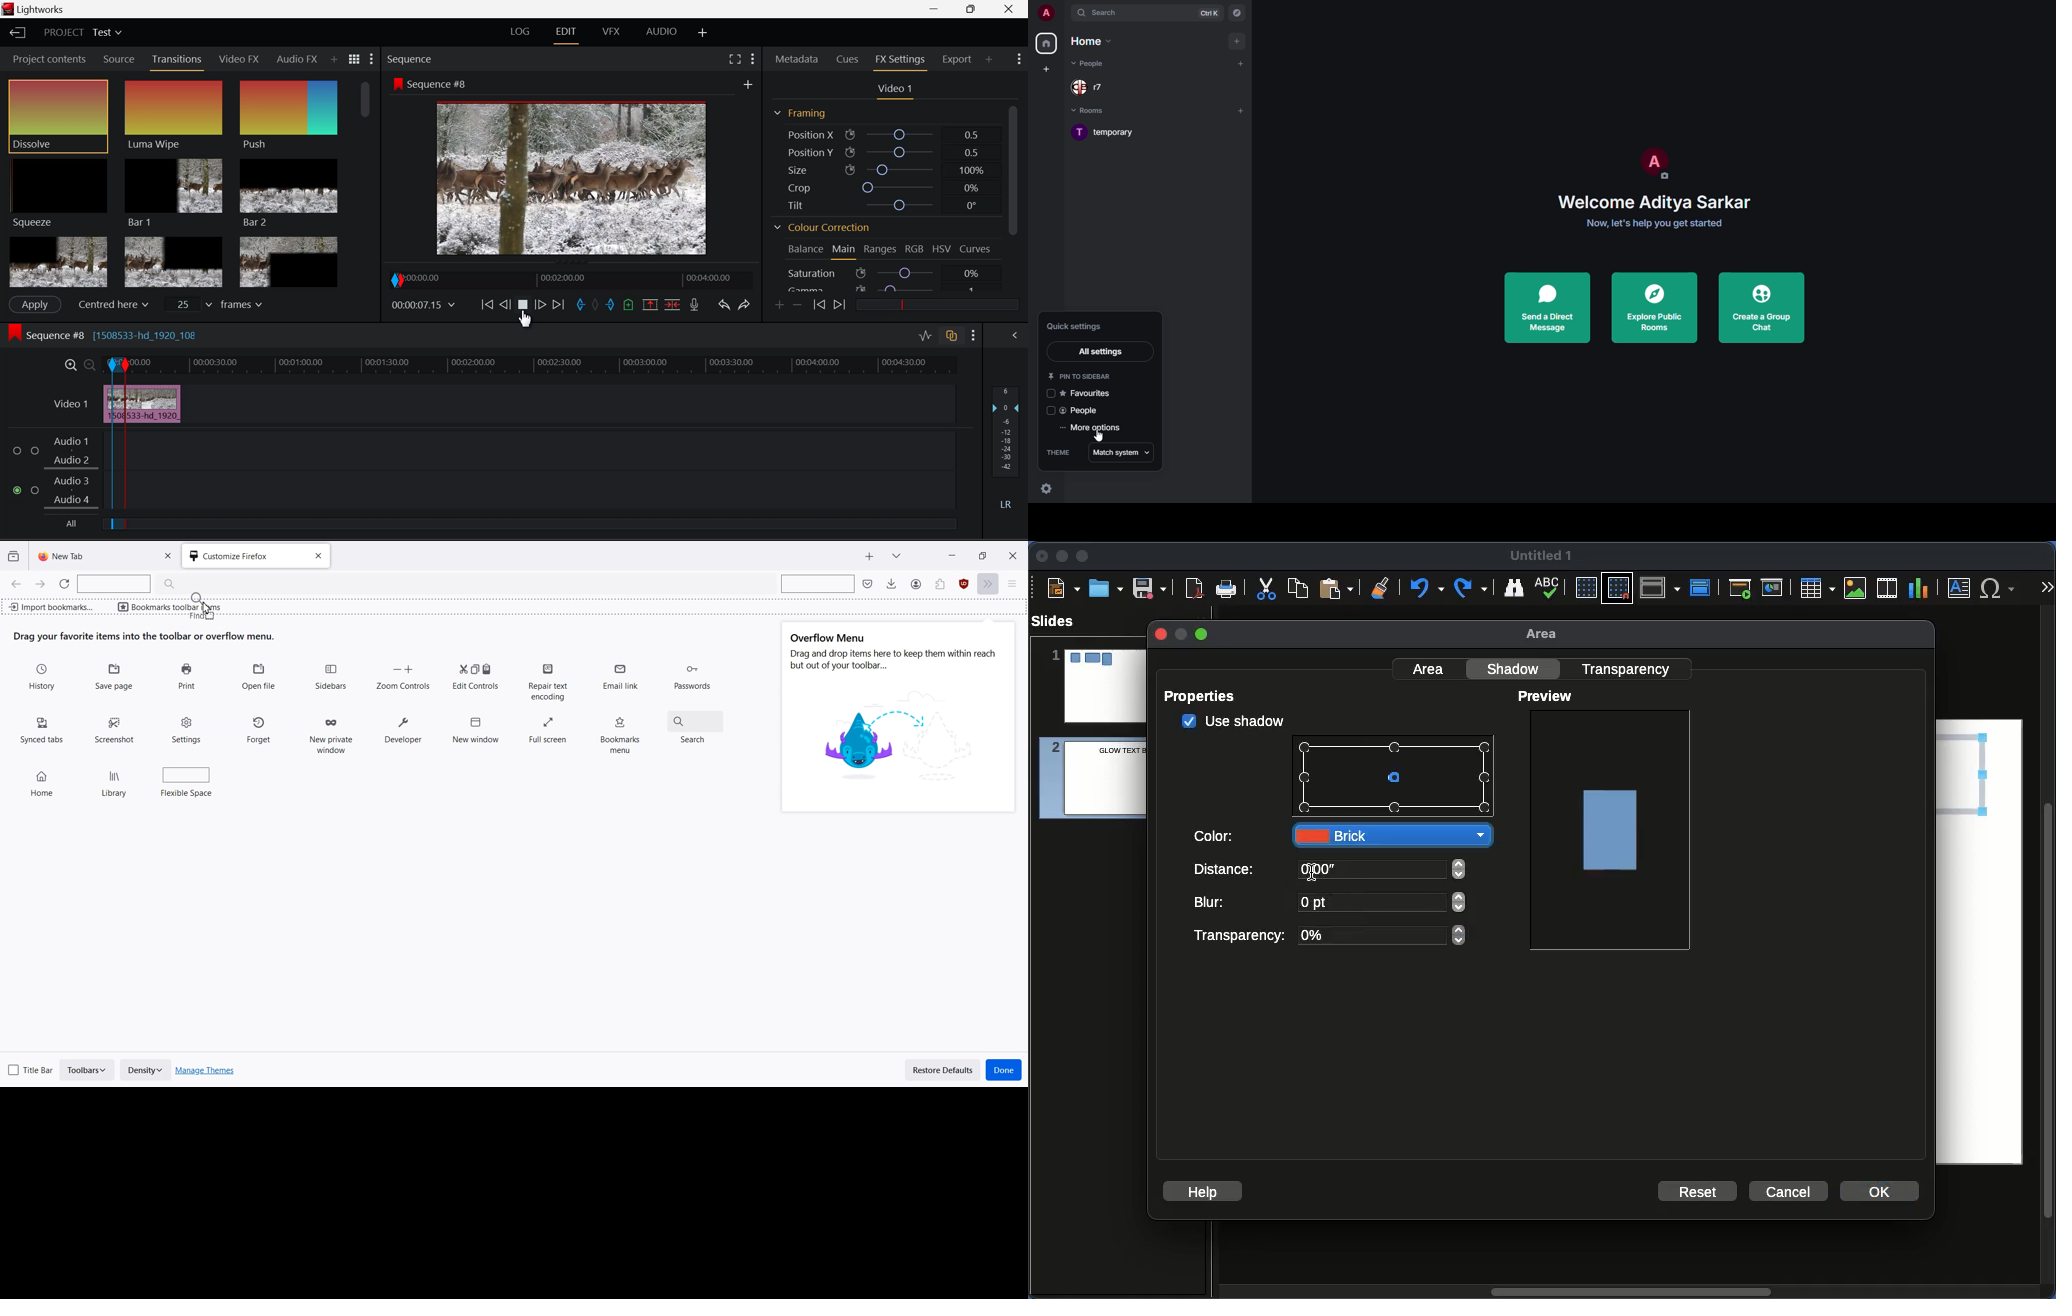 Image resolution: width=2072 pixels, height=1316 pixels. Describe the element at coordinates (691, 678) in the screenshot. I see `Passwords` at that location.